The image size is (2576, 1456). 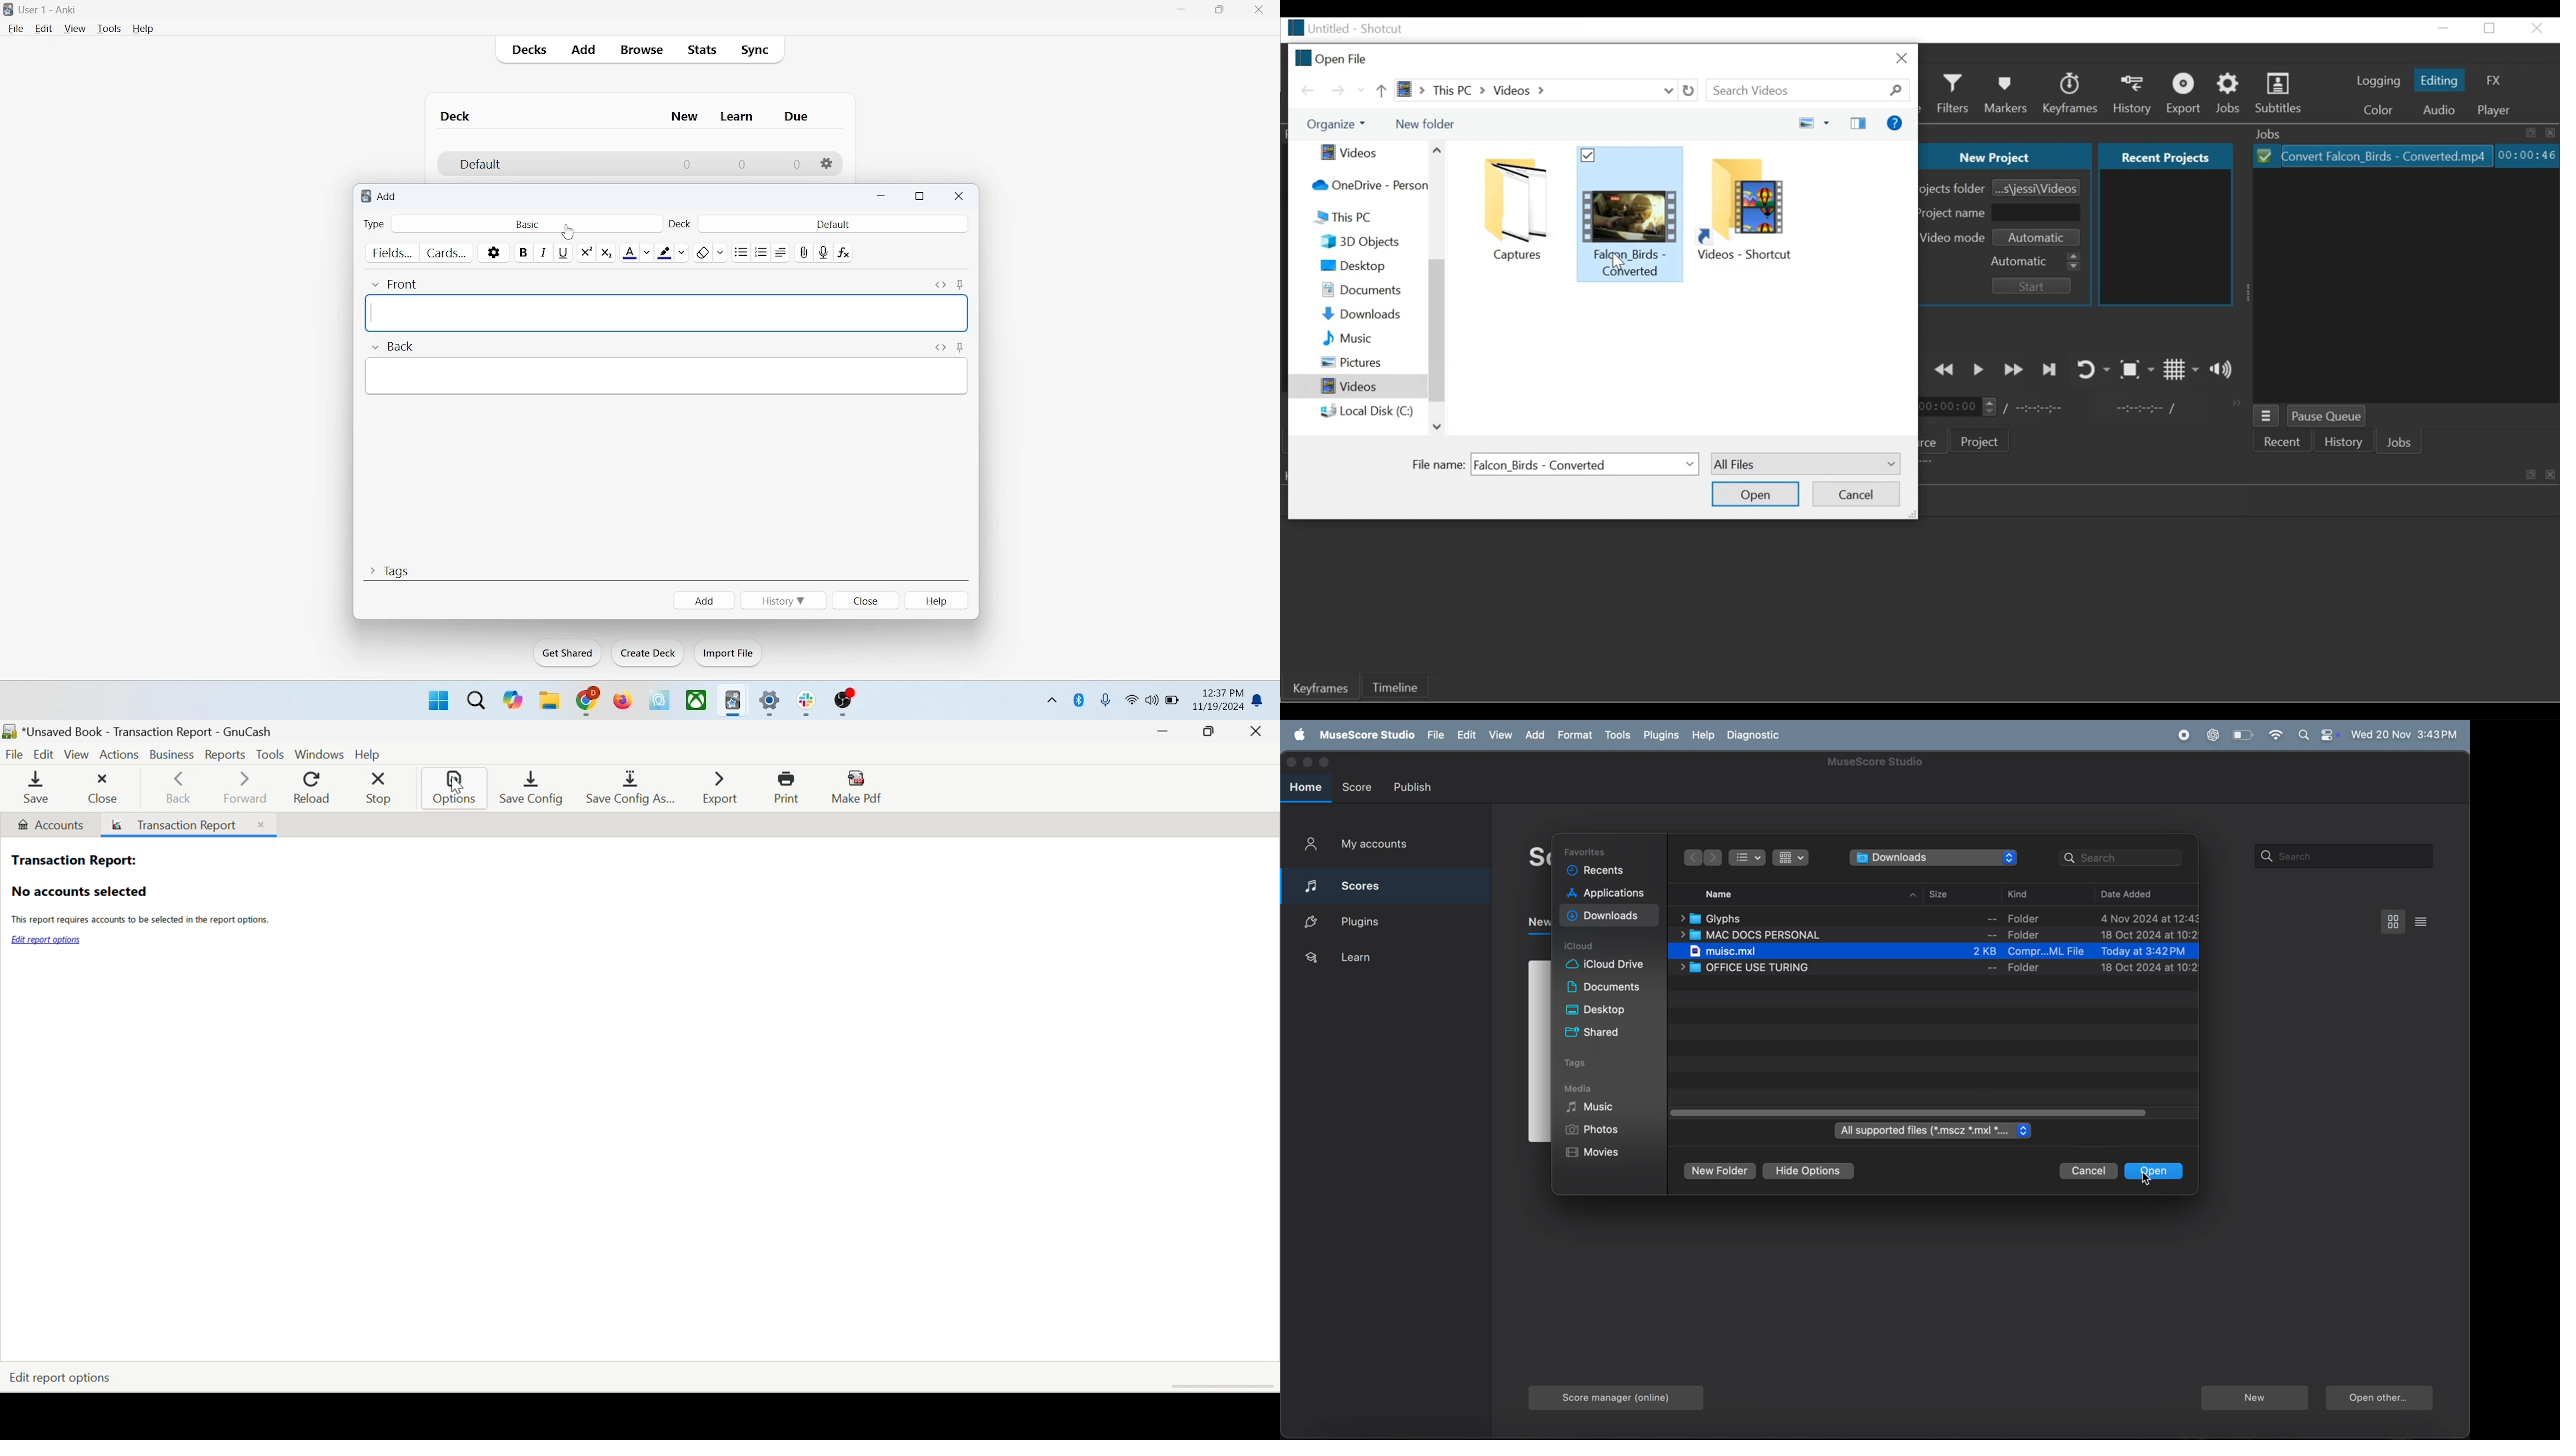 What do you see at coordinates (2007, 94) in the screenshot?
I see `Markers` at bounding box center [2007, 94].